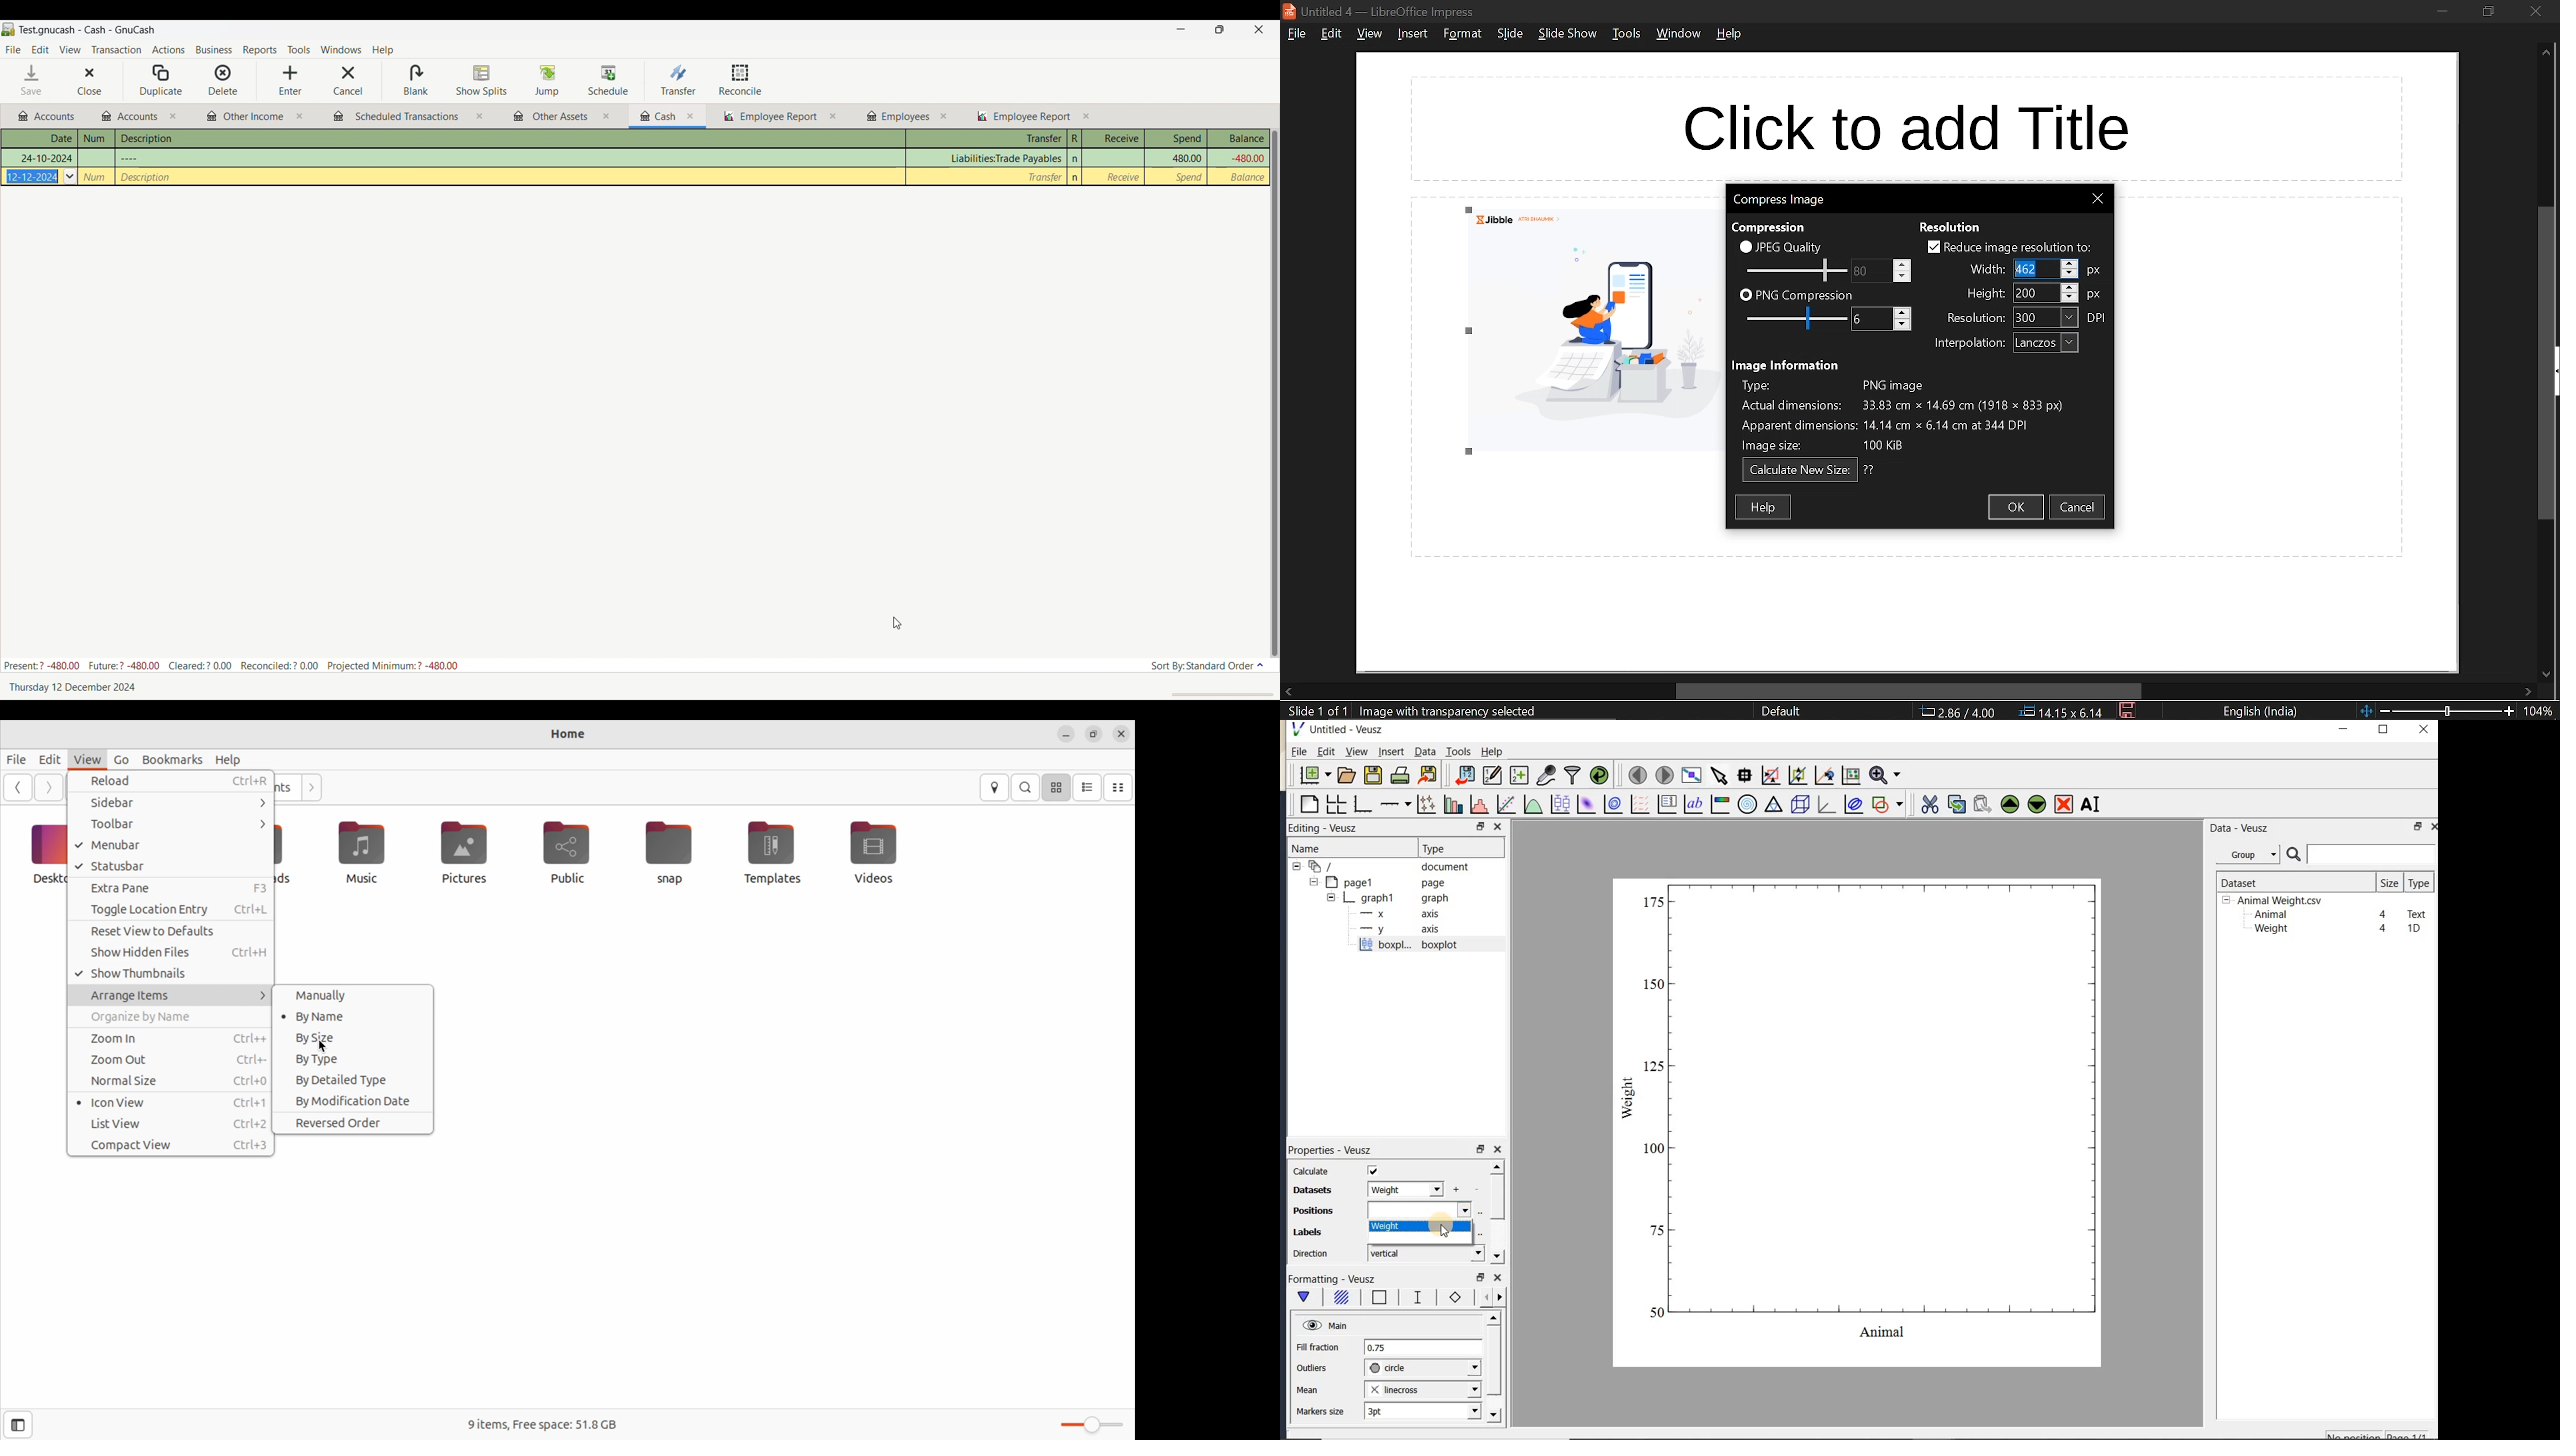 This screenshot has width=2576, height=1456. I want to click on reload, so click(174, 782).